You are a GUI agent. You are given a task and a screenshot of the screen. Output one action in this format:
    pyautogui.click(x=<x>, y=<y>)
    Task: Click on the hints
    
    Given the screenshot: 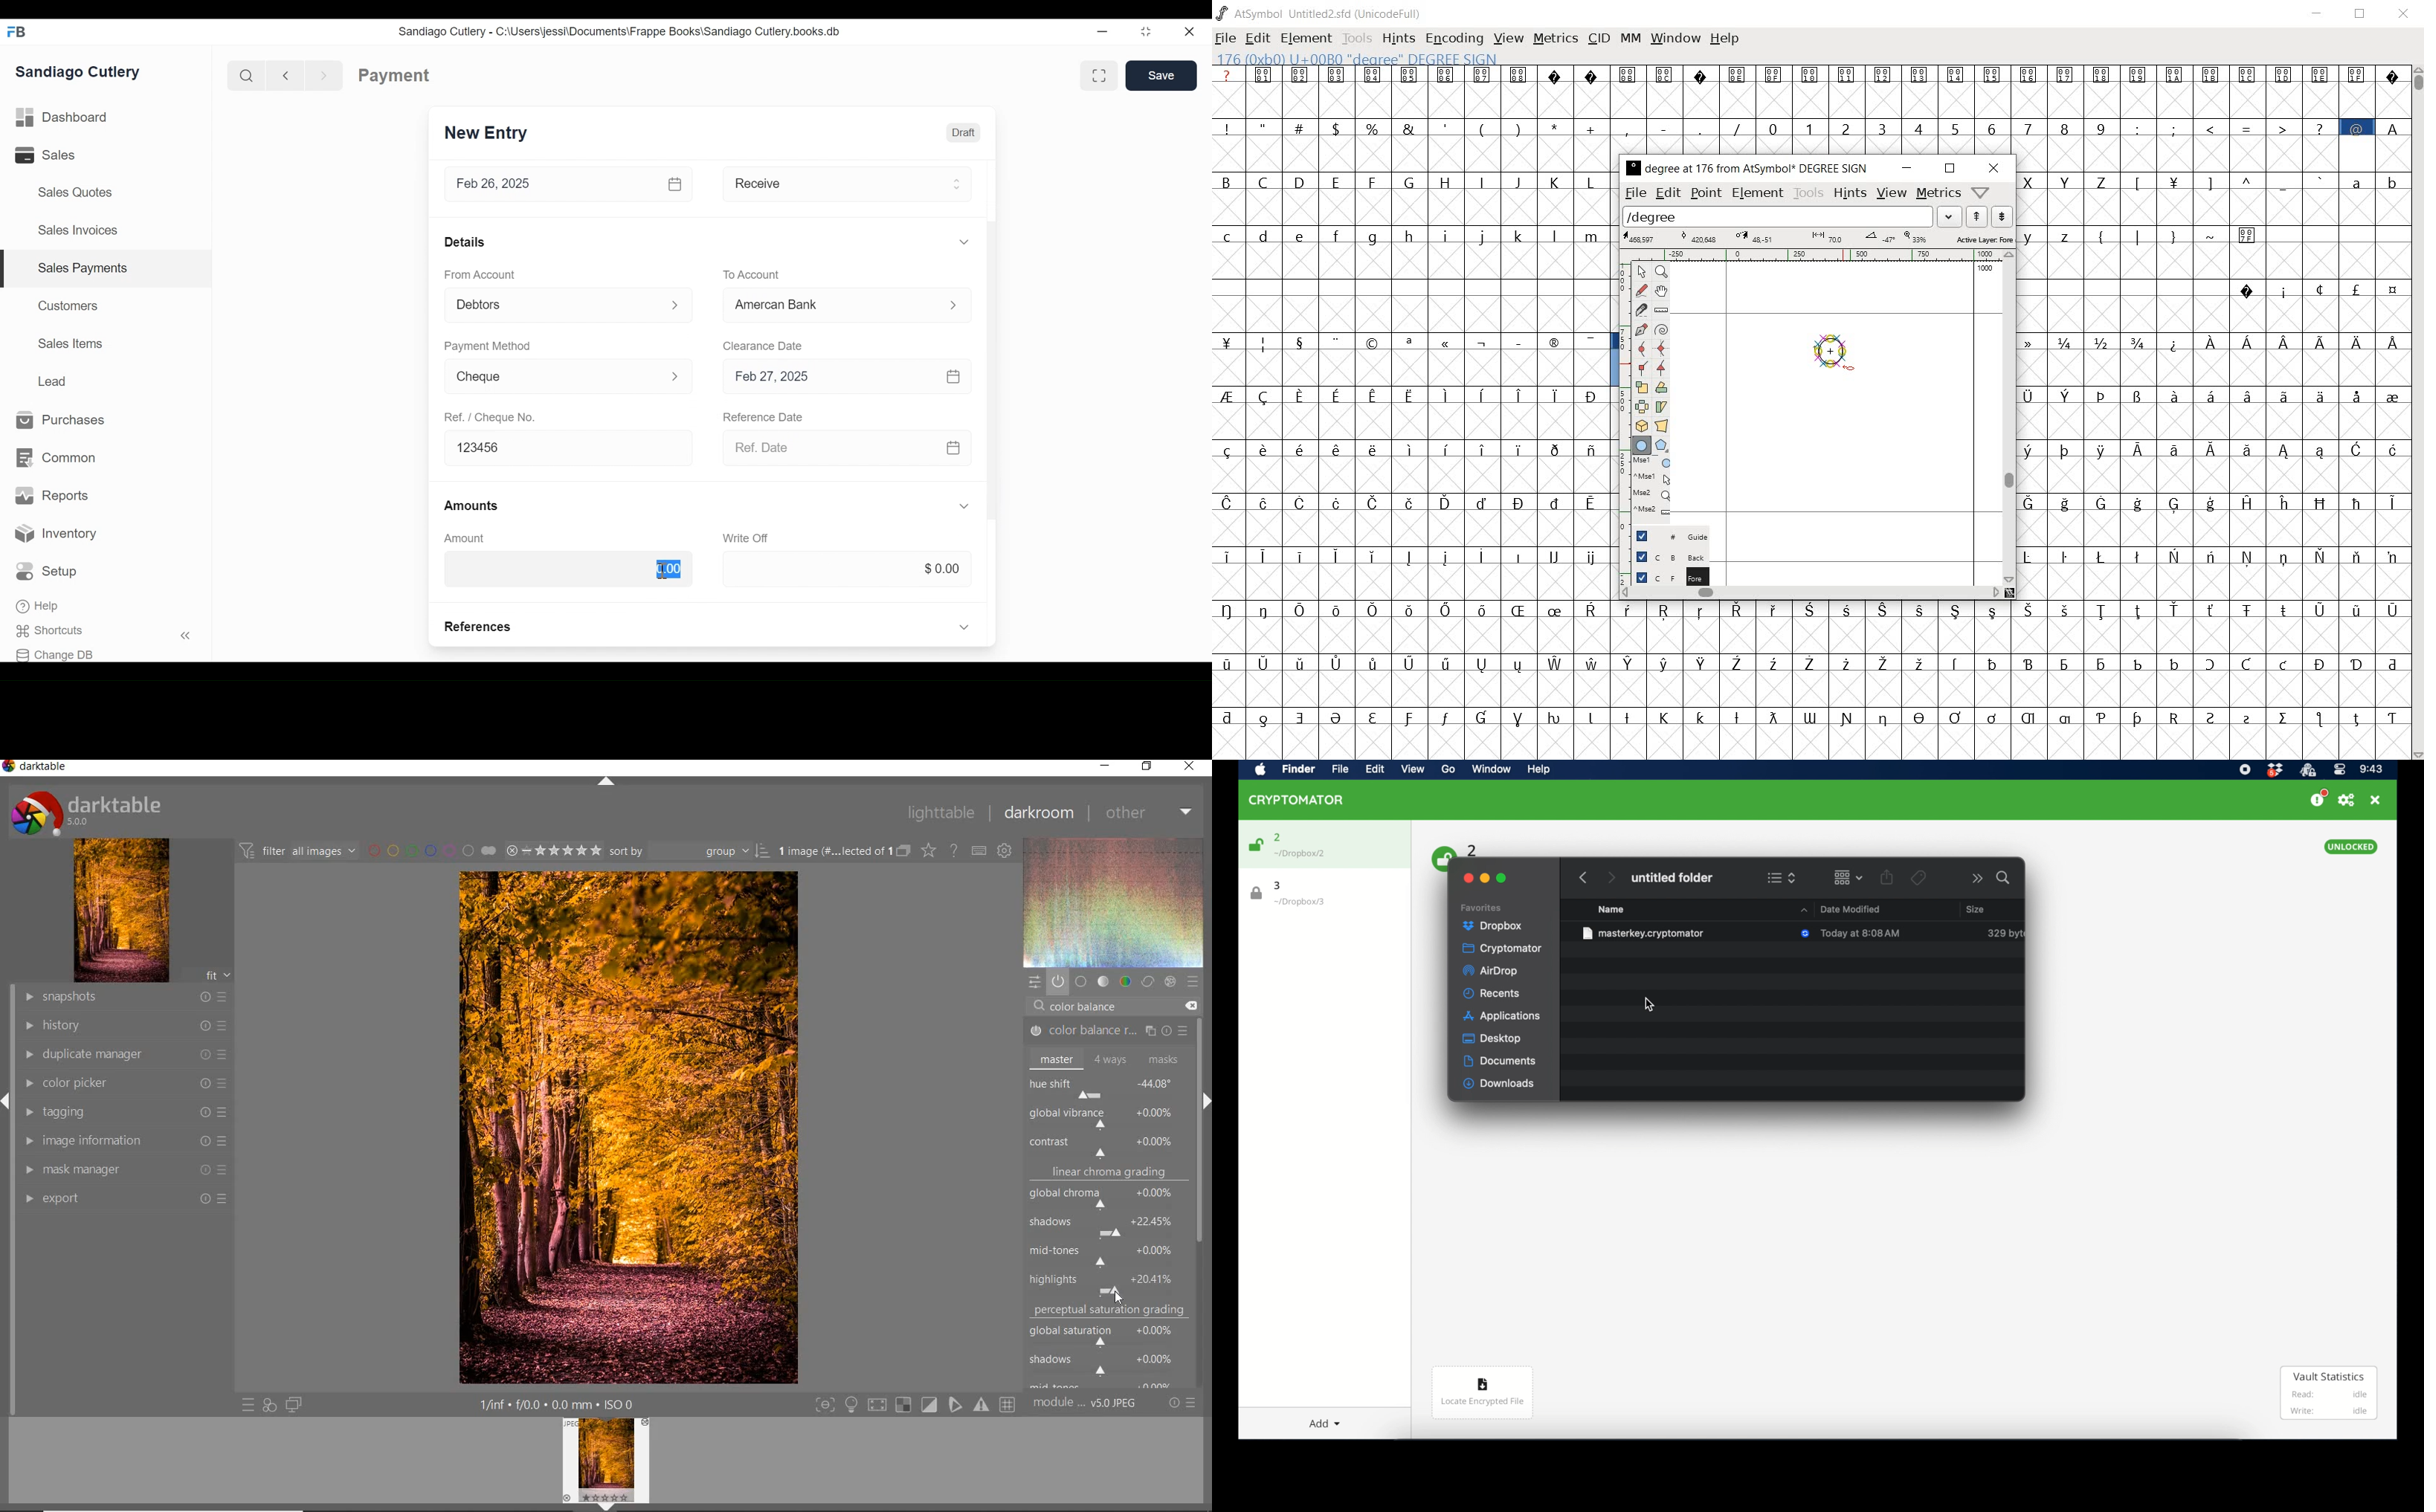 What is the action you would take?
    pyautogui.click(x=1398, y=39)
    